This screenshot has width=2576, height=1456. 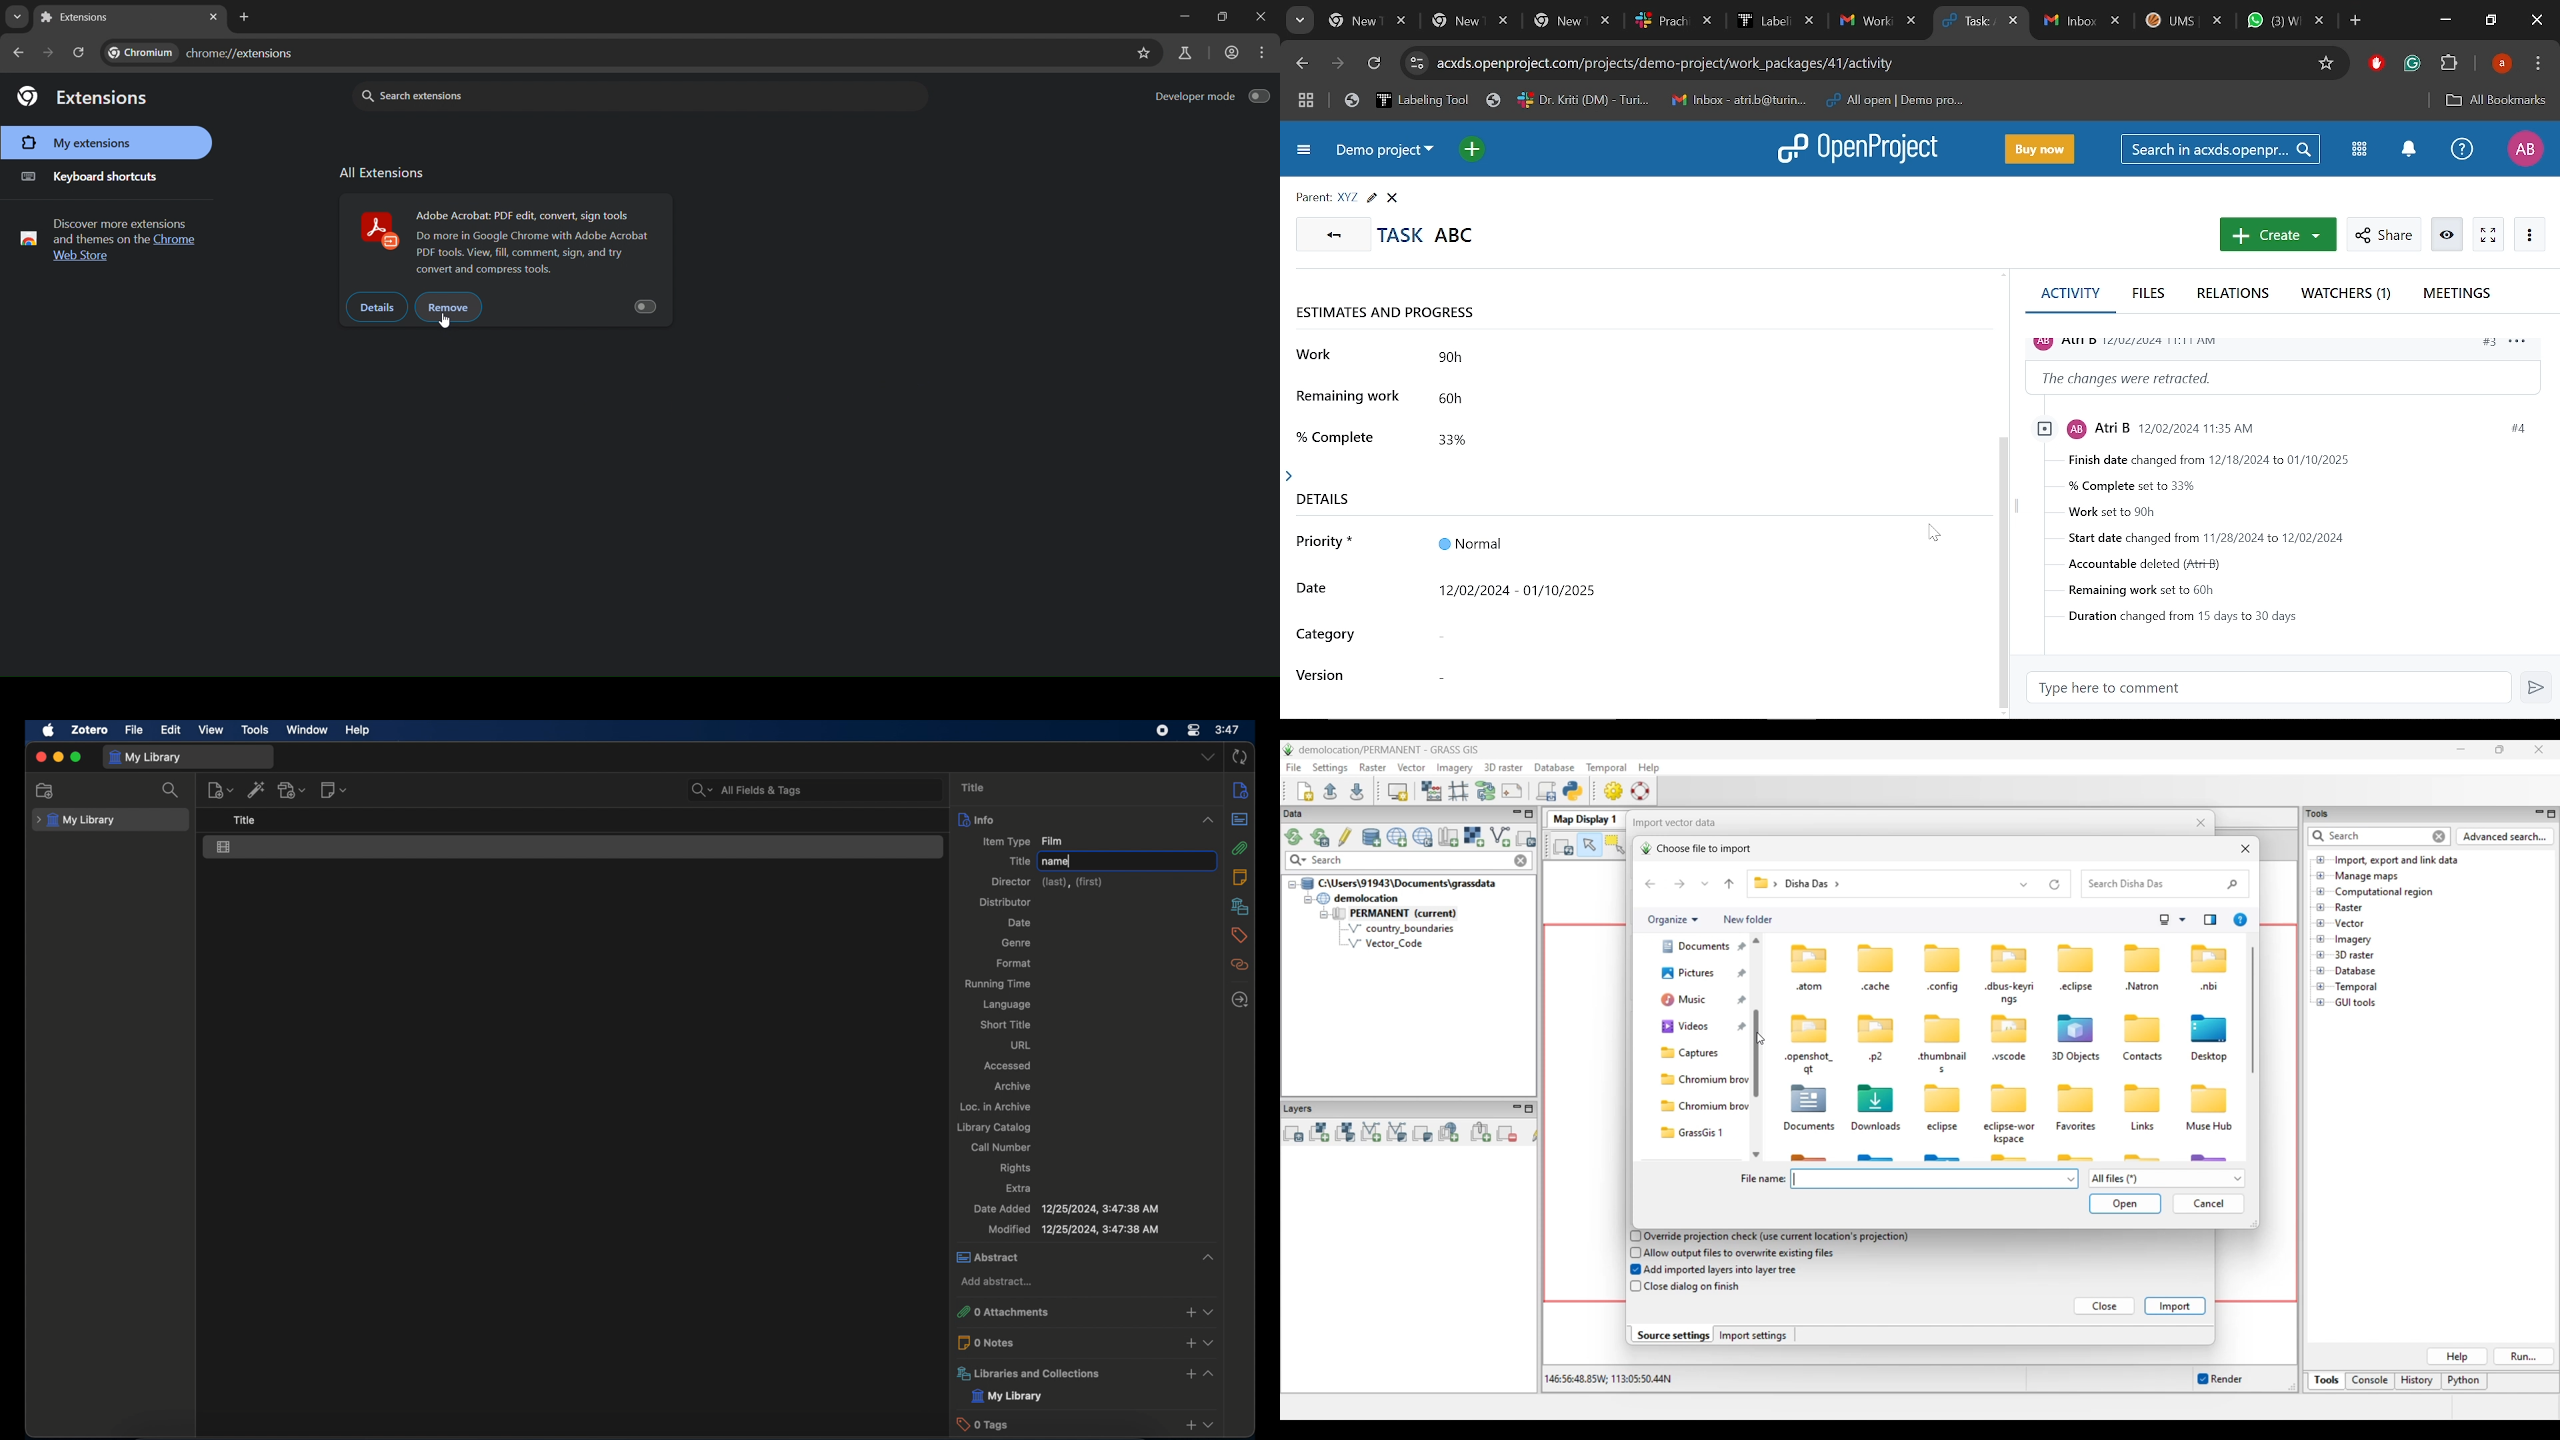 What do you see at coordinates (2488, 344) in the screenshot?
I see `#3` at bounding box center [2488, 344].